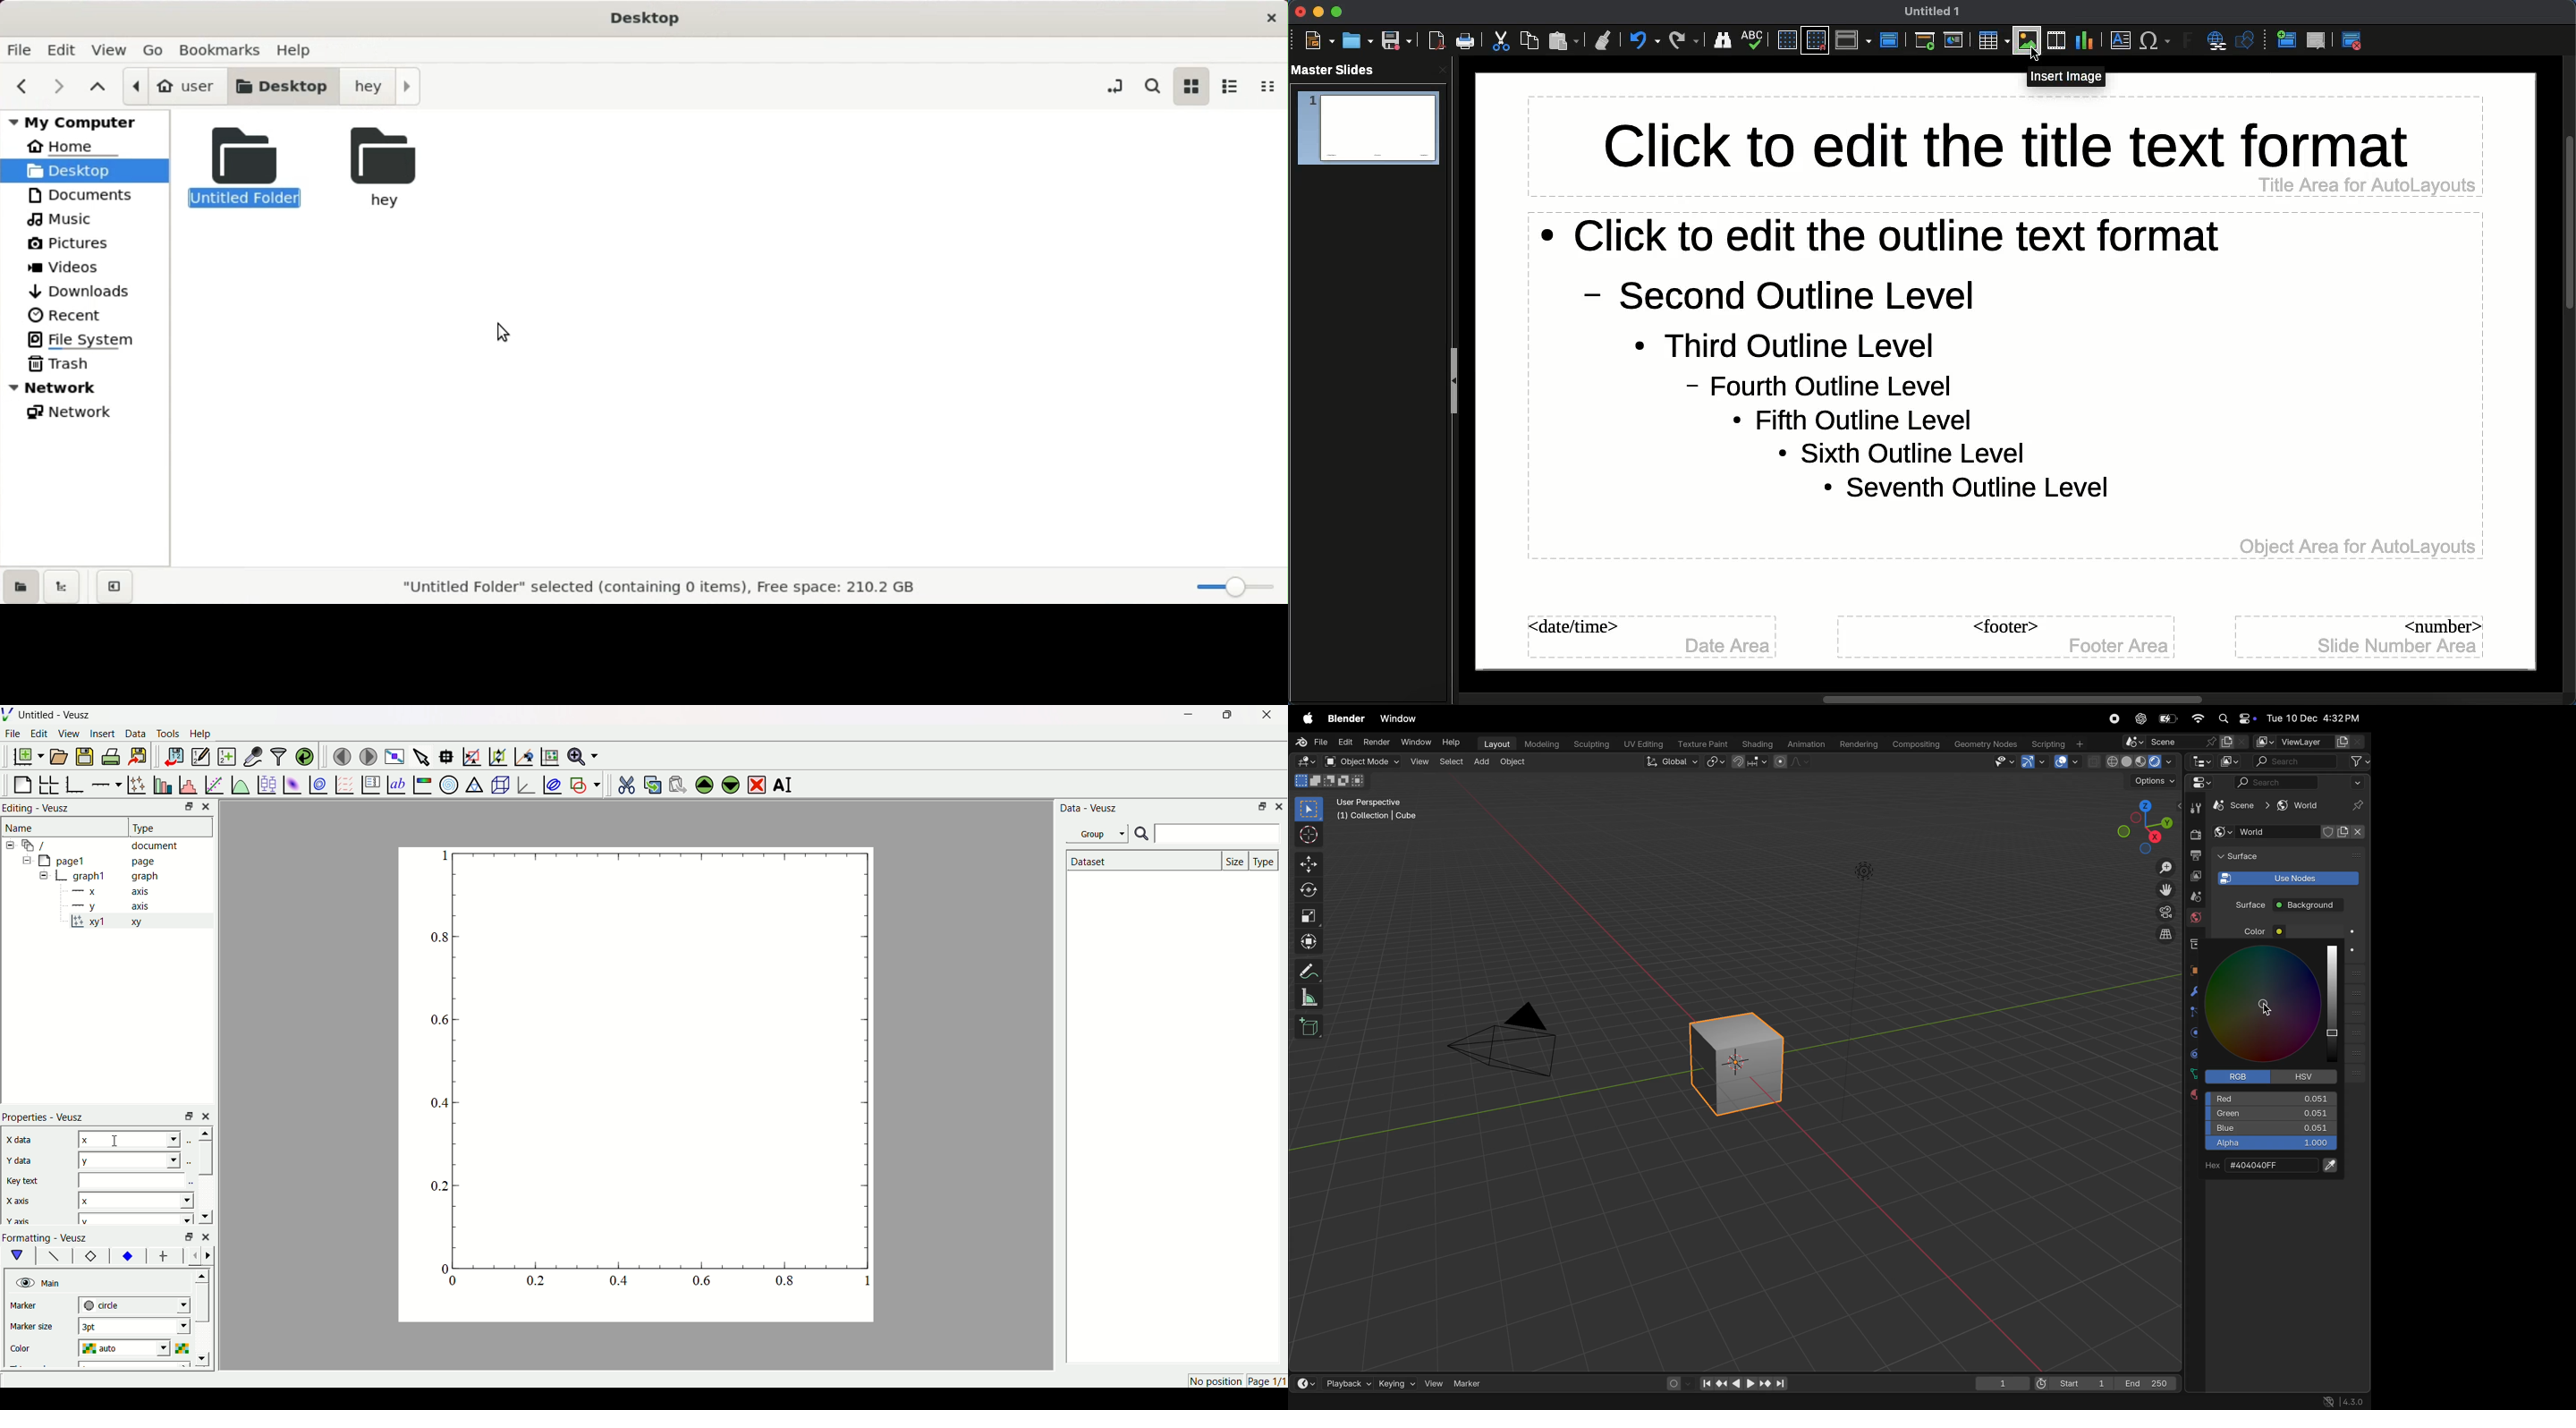 The width and height of the screenshot is (2576, 1428). I want to click on Scroll bar, so click(2568, 223).